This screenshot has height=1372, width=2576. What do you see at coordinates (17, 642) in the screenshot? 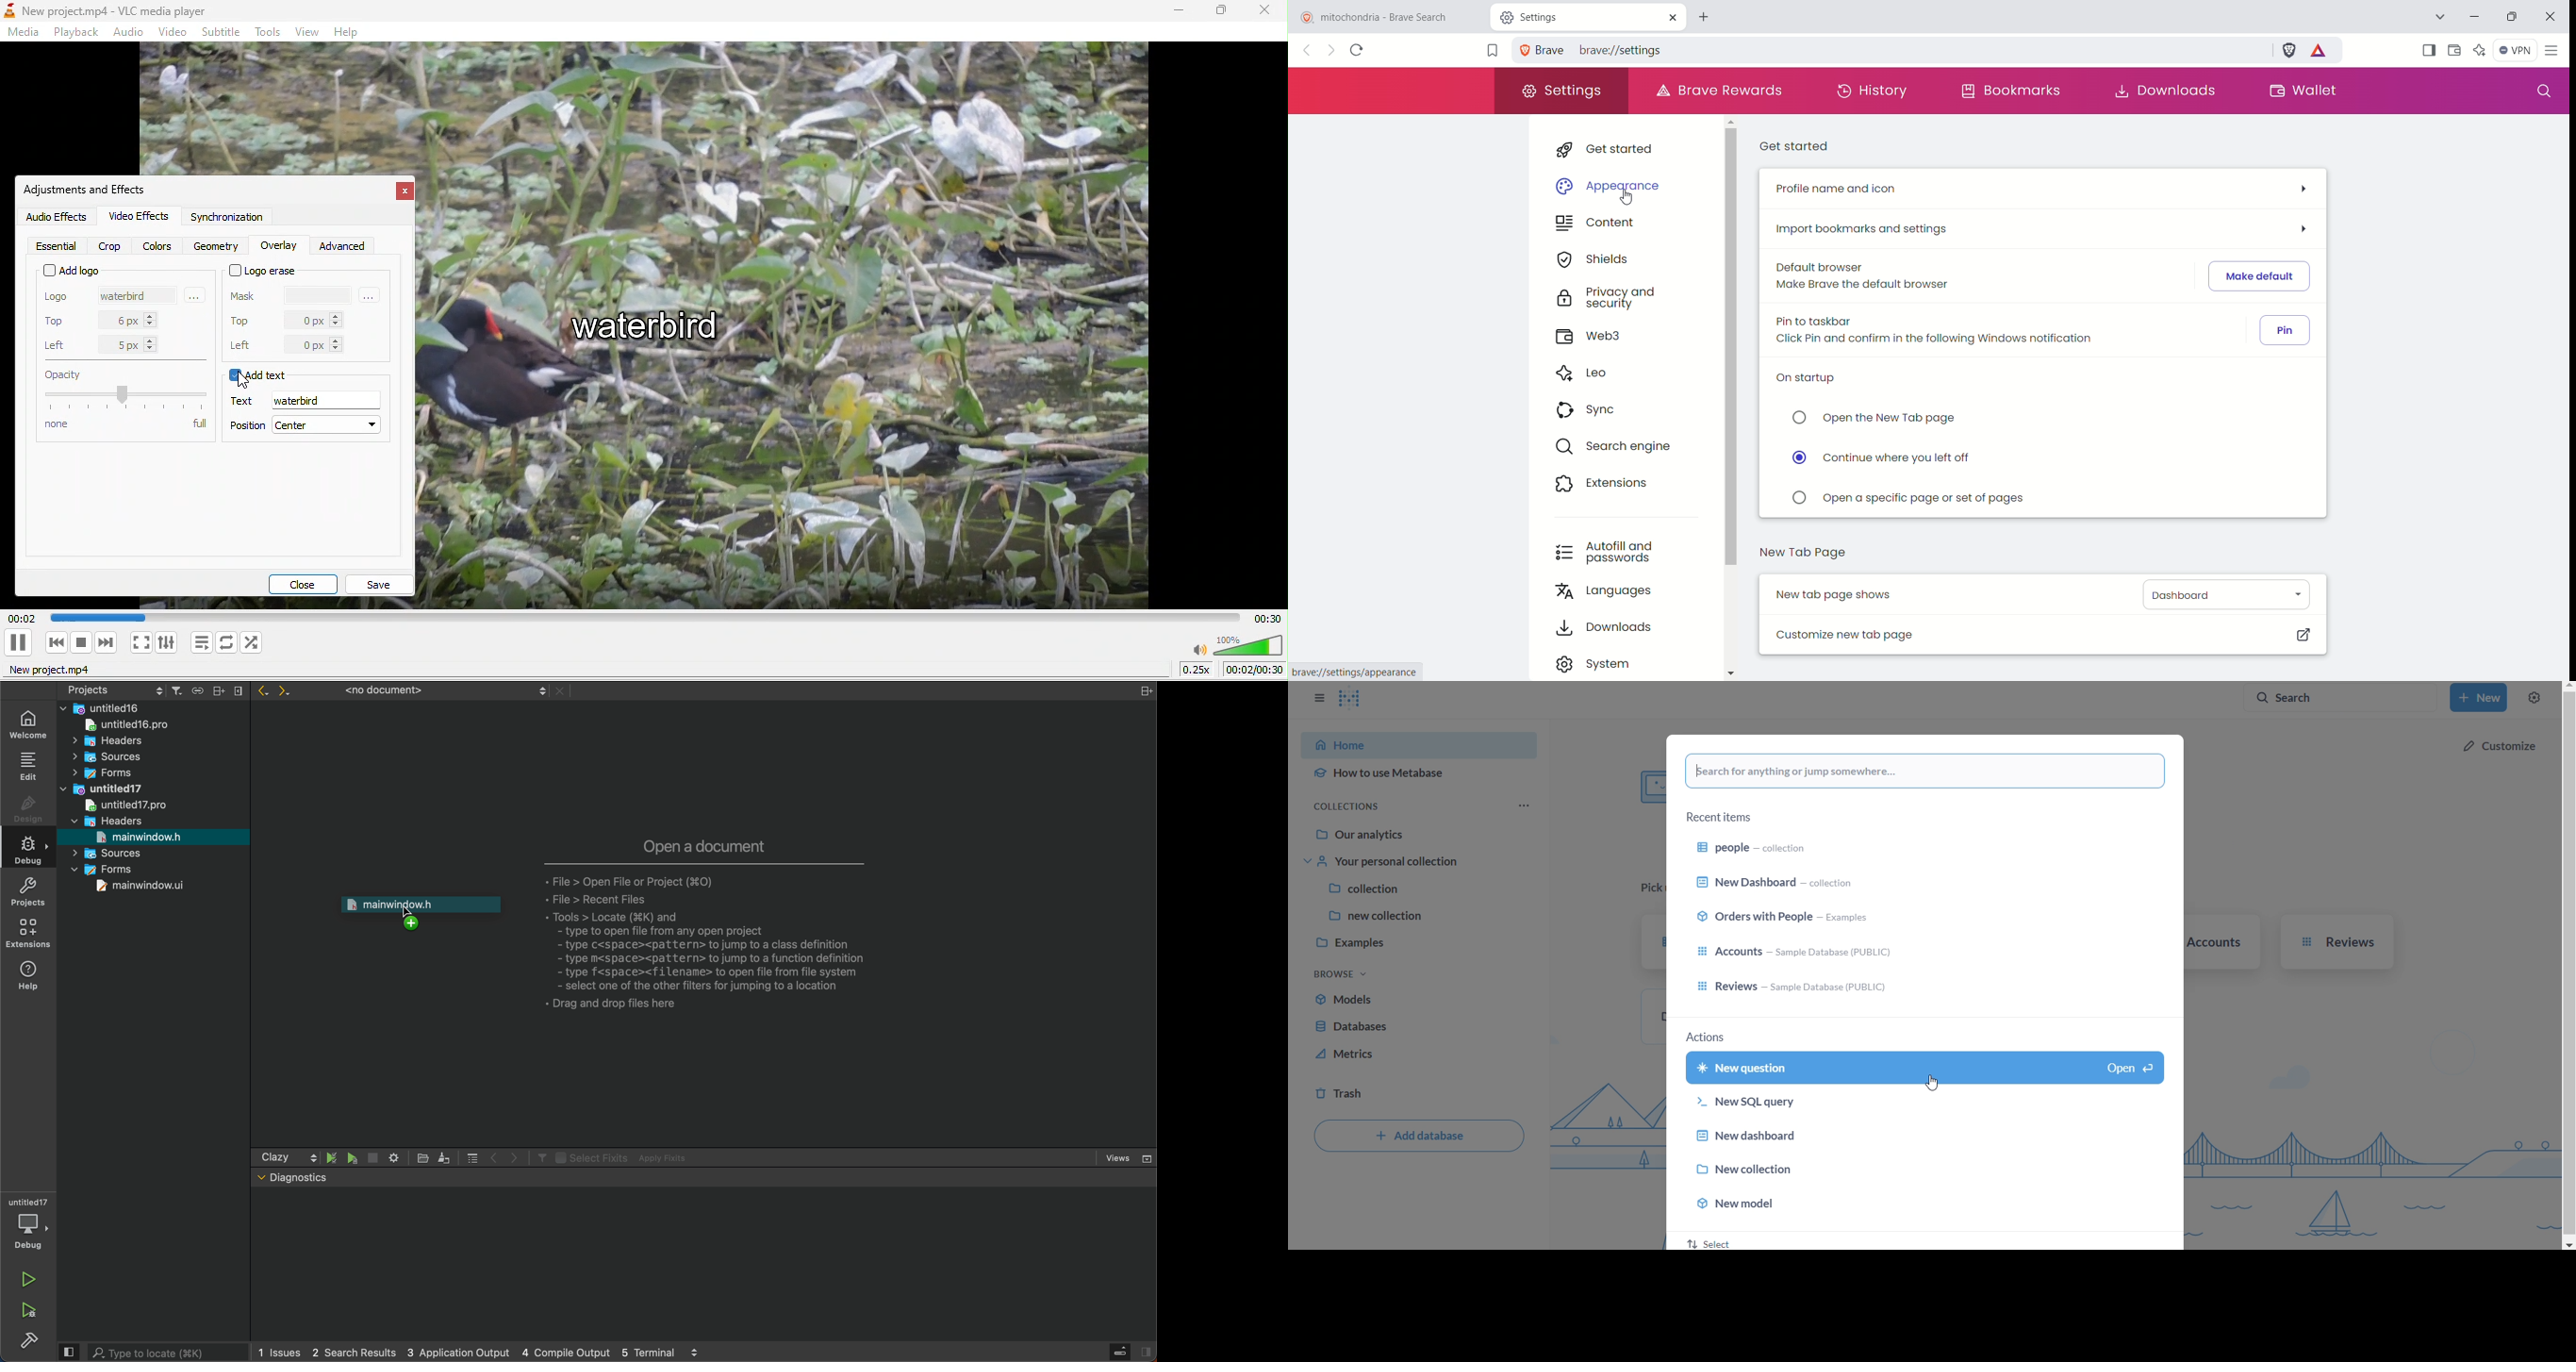
I see `play` at bounding box center [17, 642].